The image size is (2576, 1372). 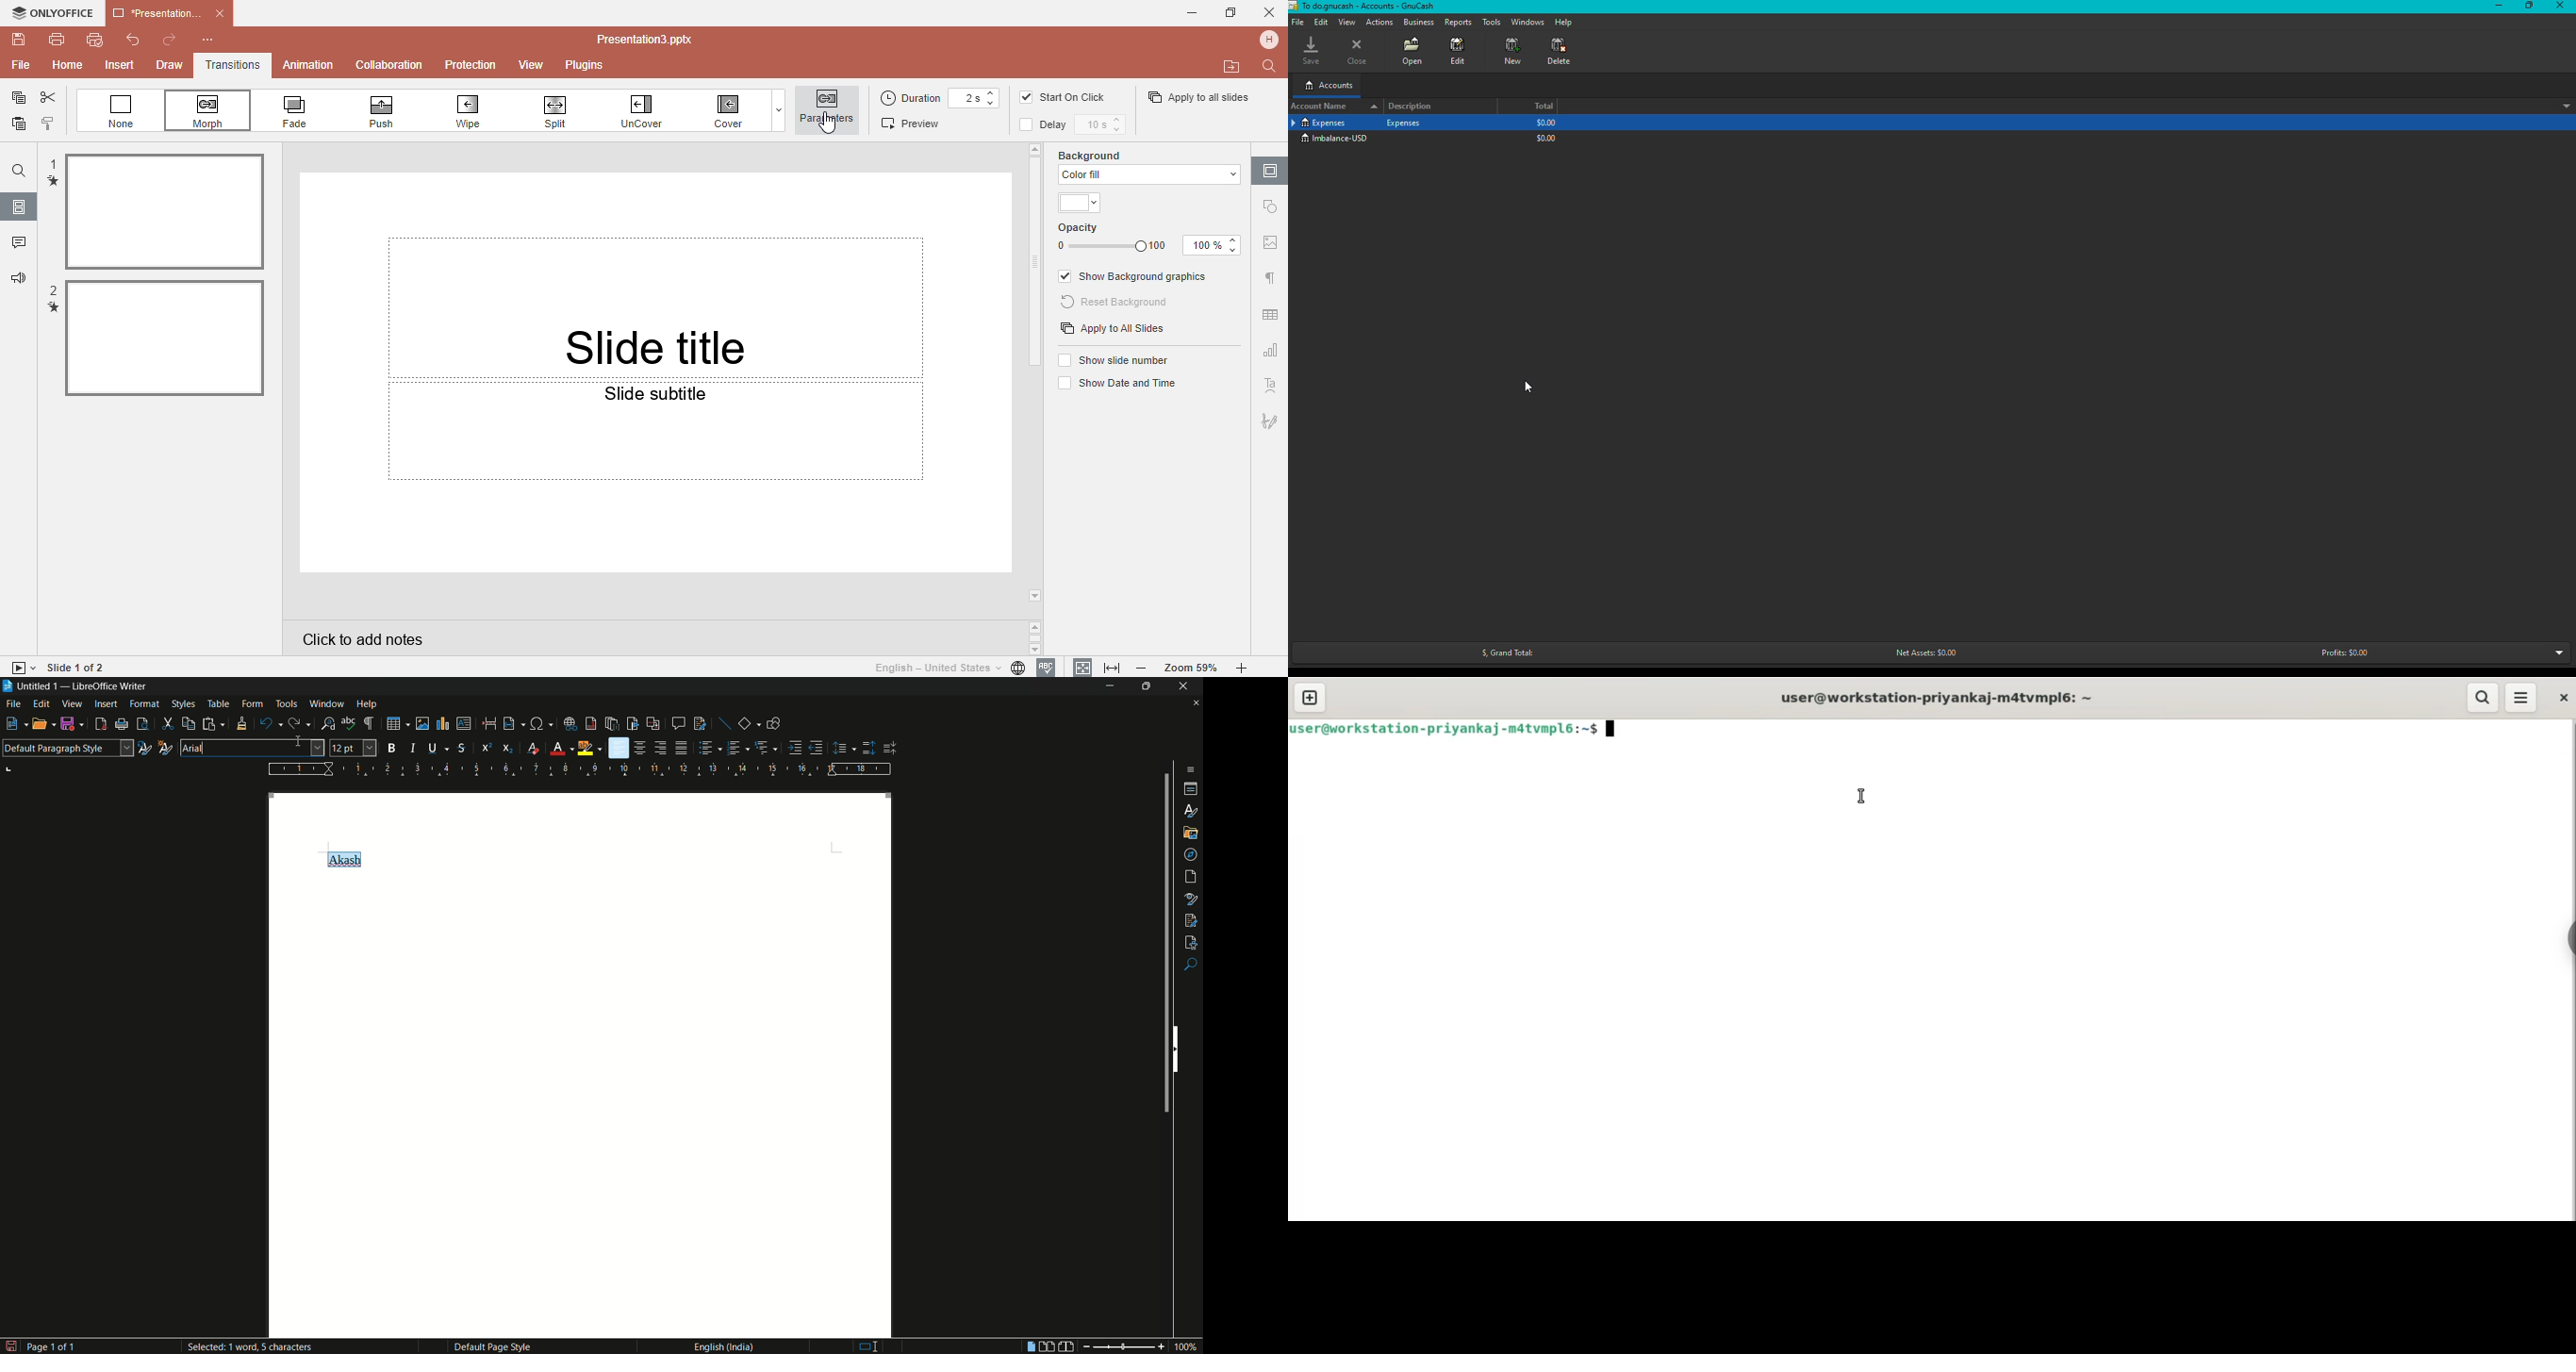 I want to click on Insert, so click(x=122, y=66).